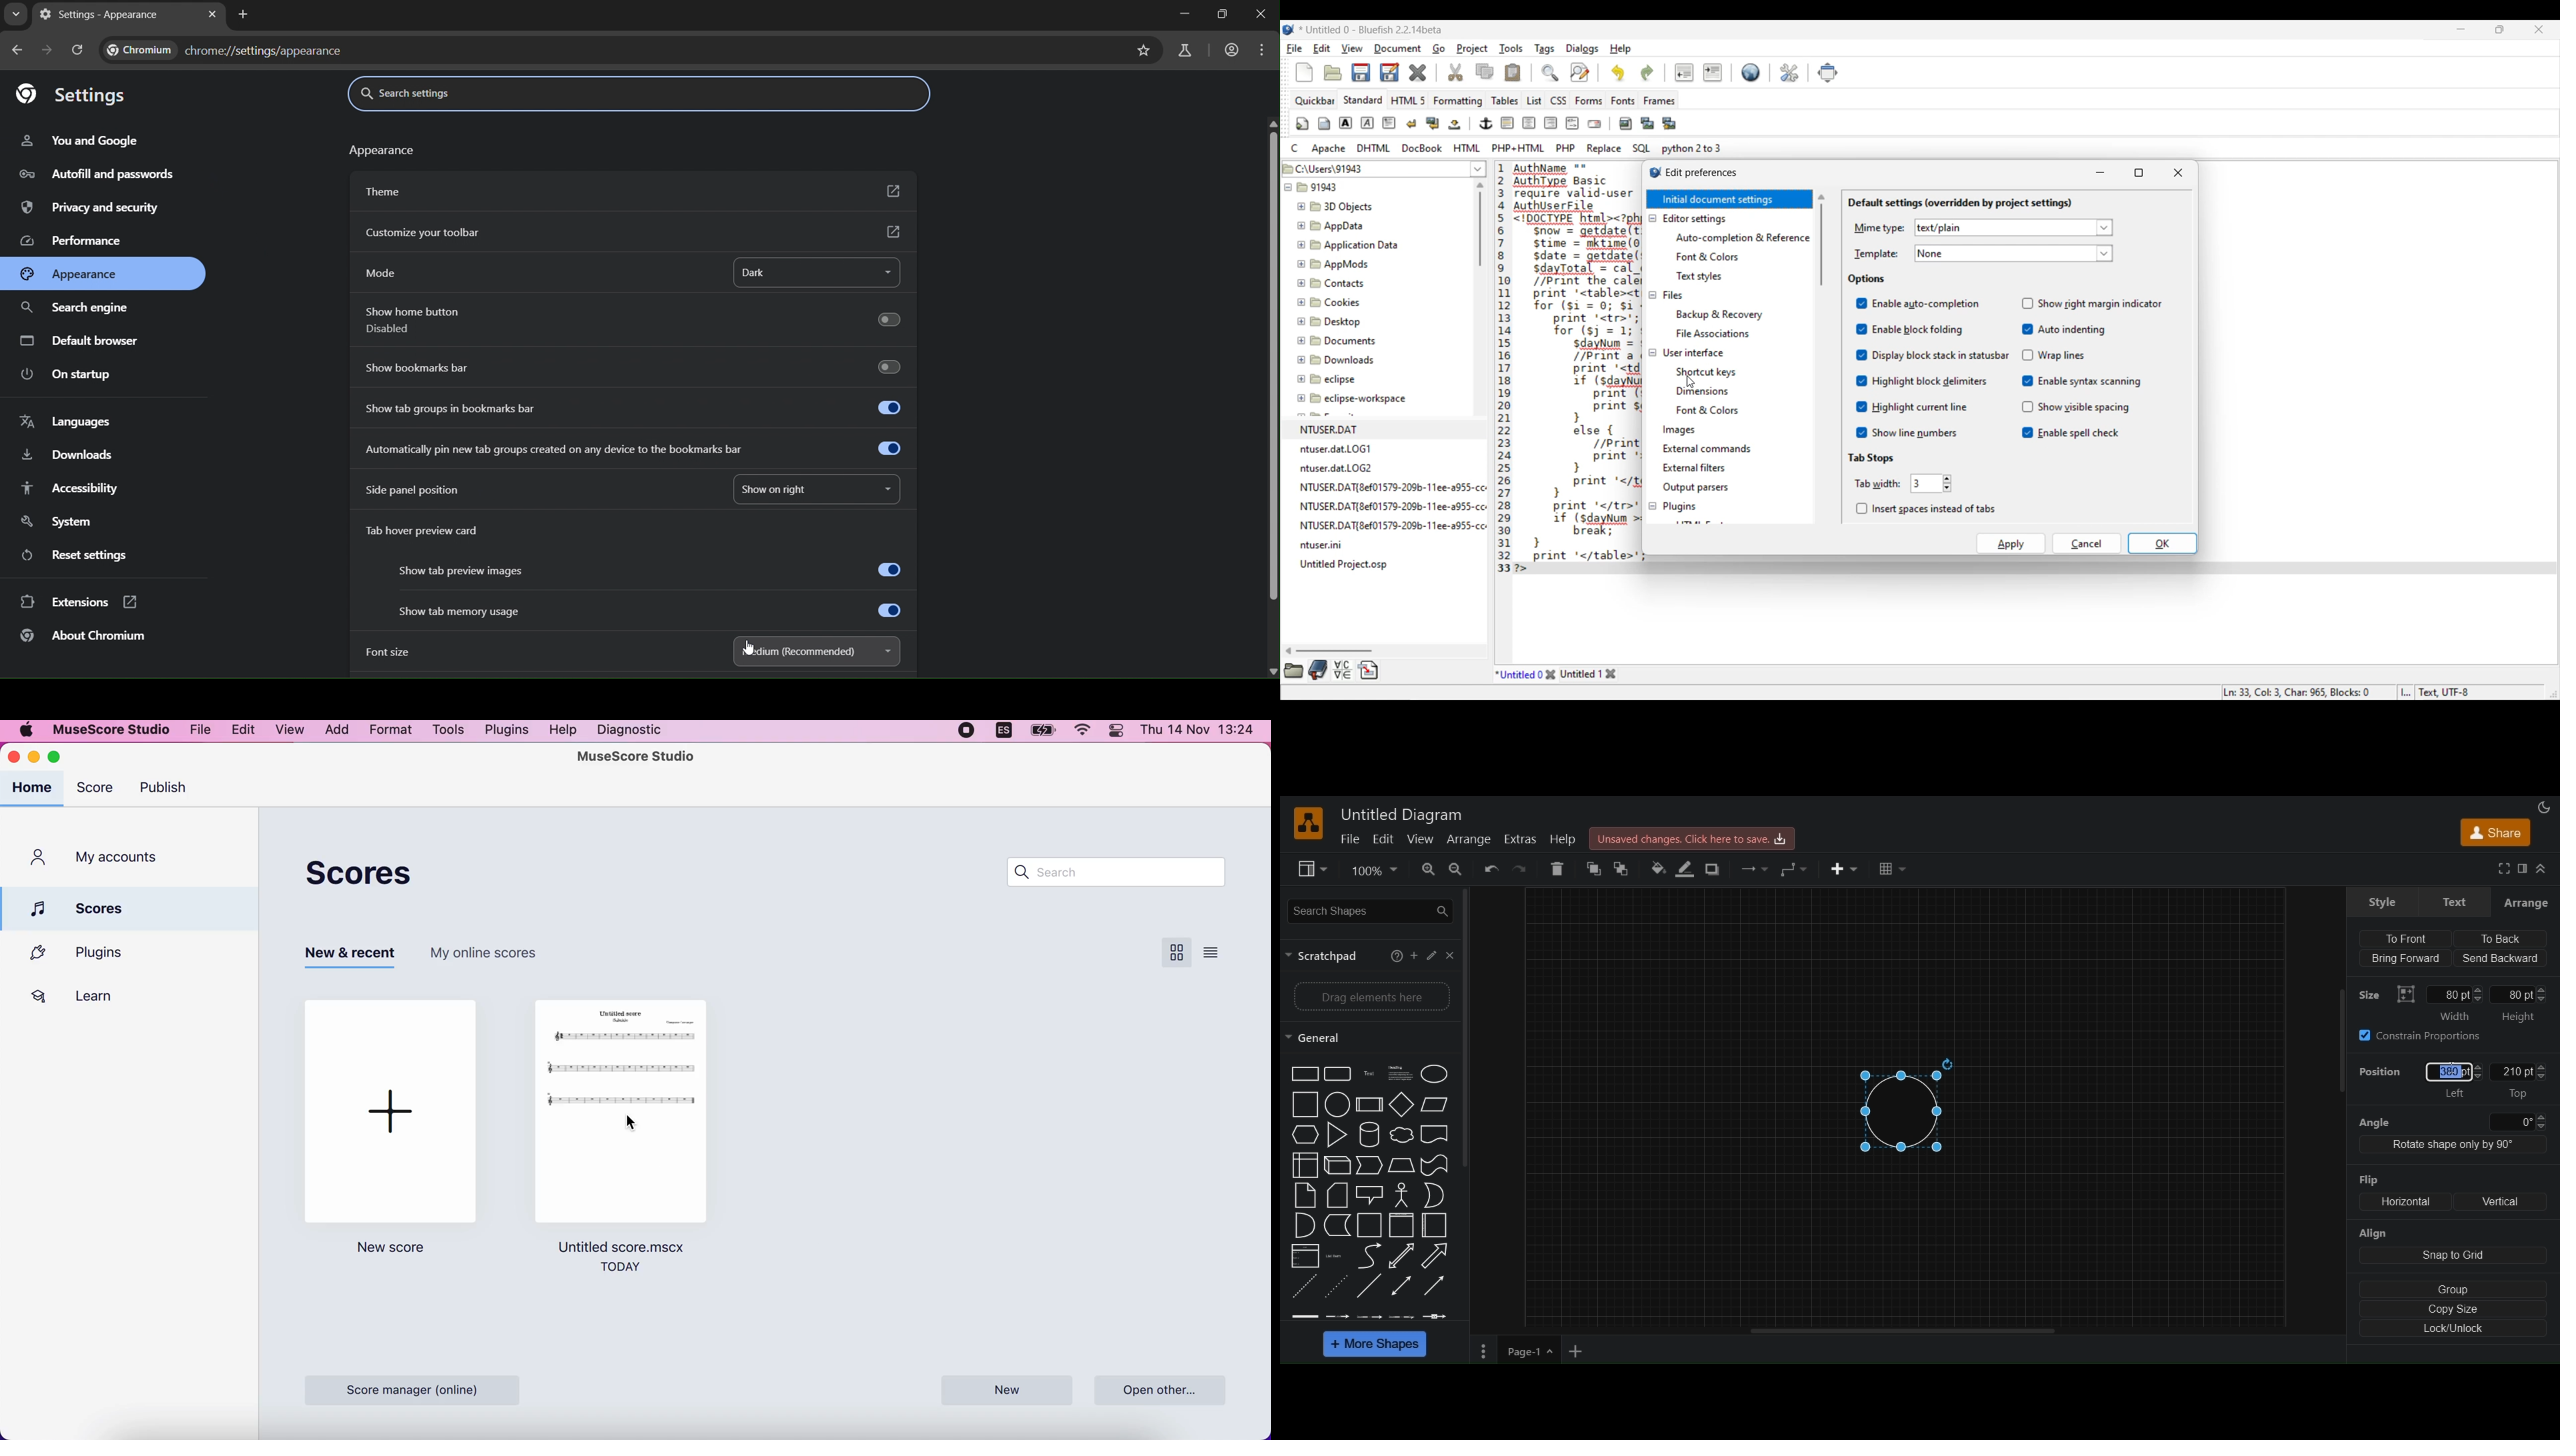  I want to click on diamond, so click(1403, 1106).